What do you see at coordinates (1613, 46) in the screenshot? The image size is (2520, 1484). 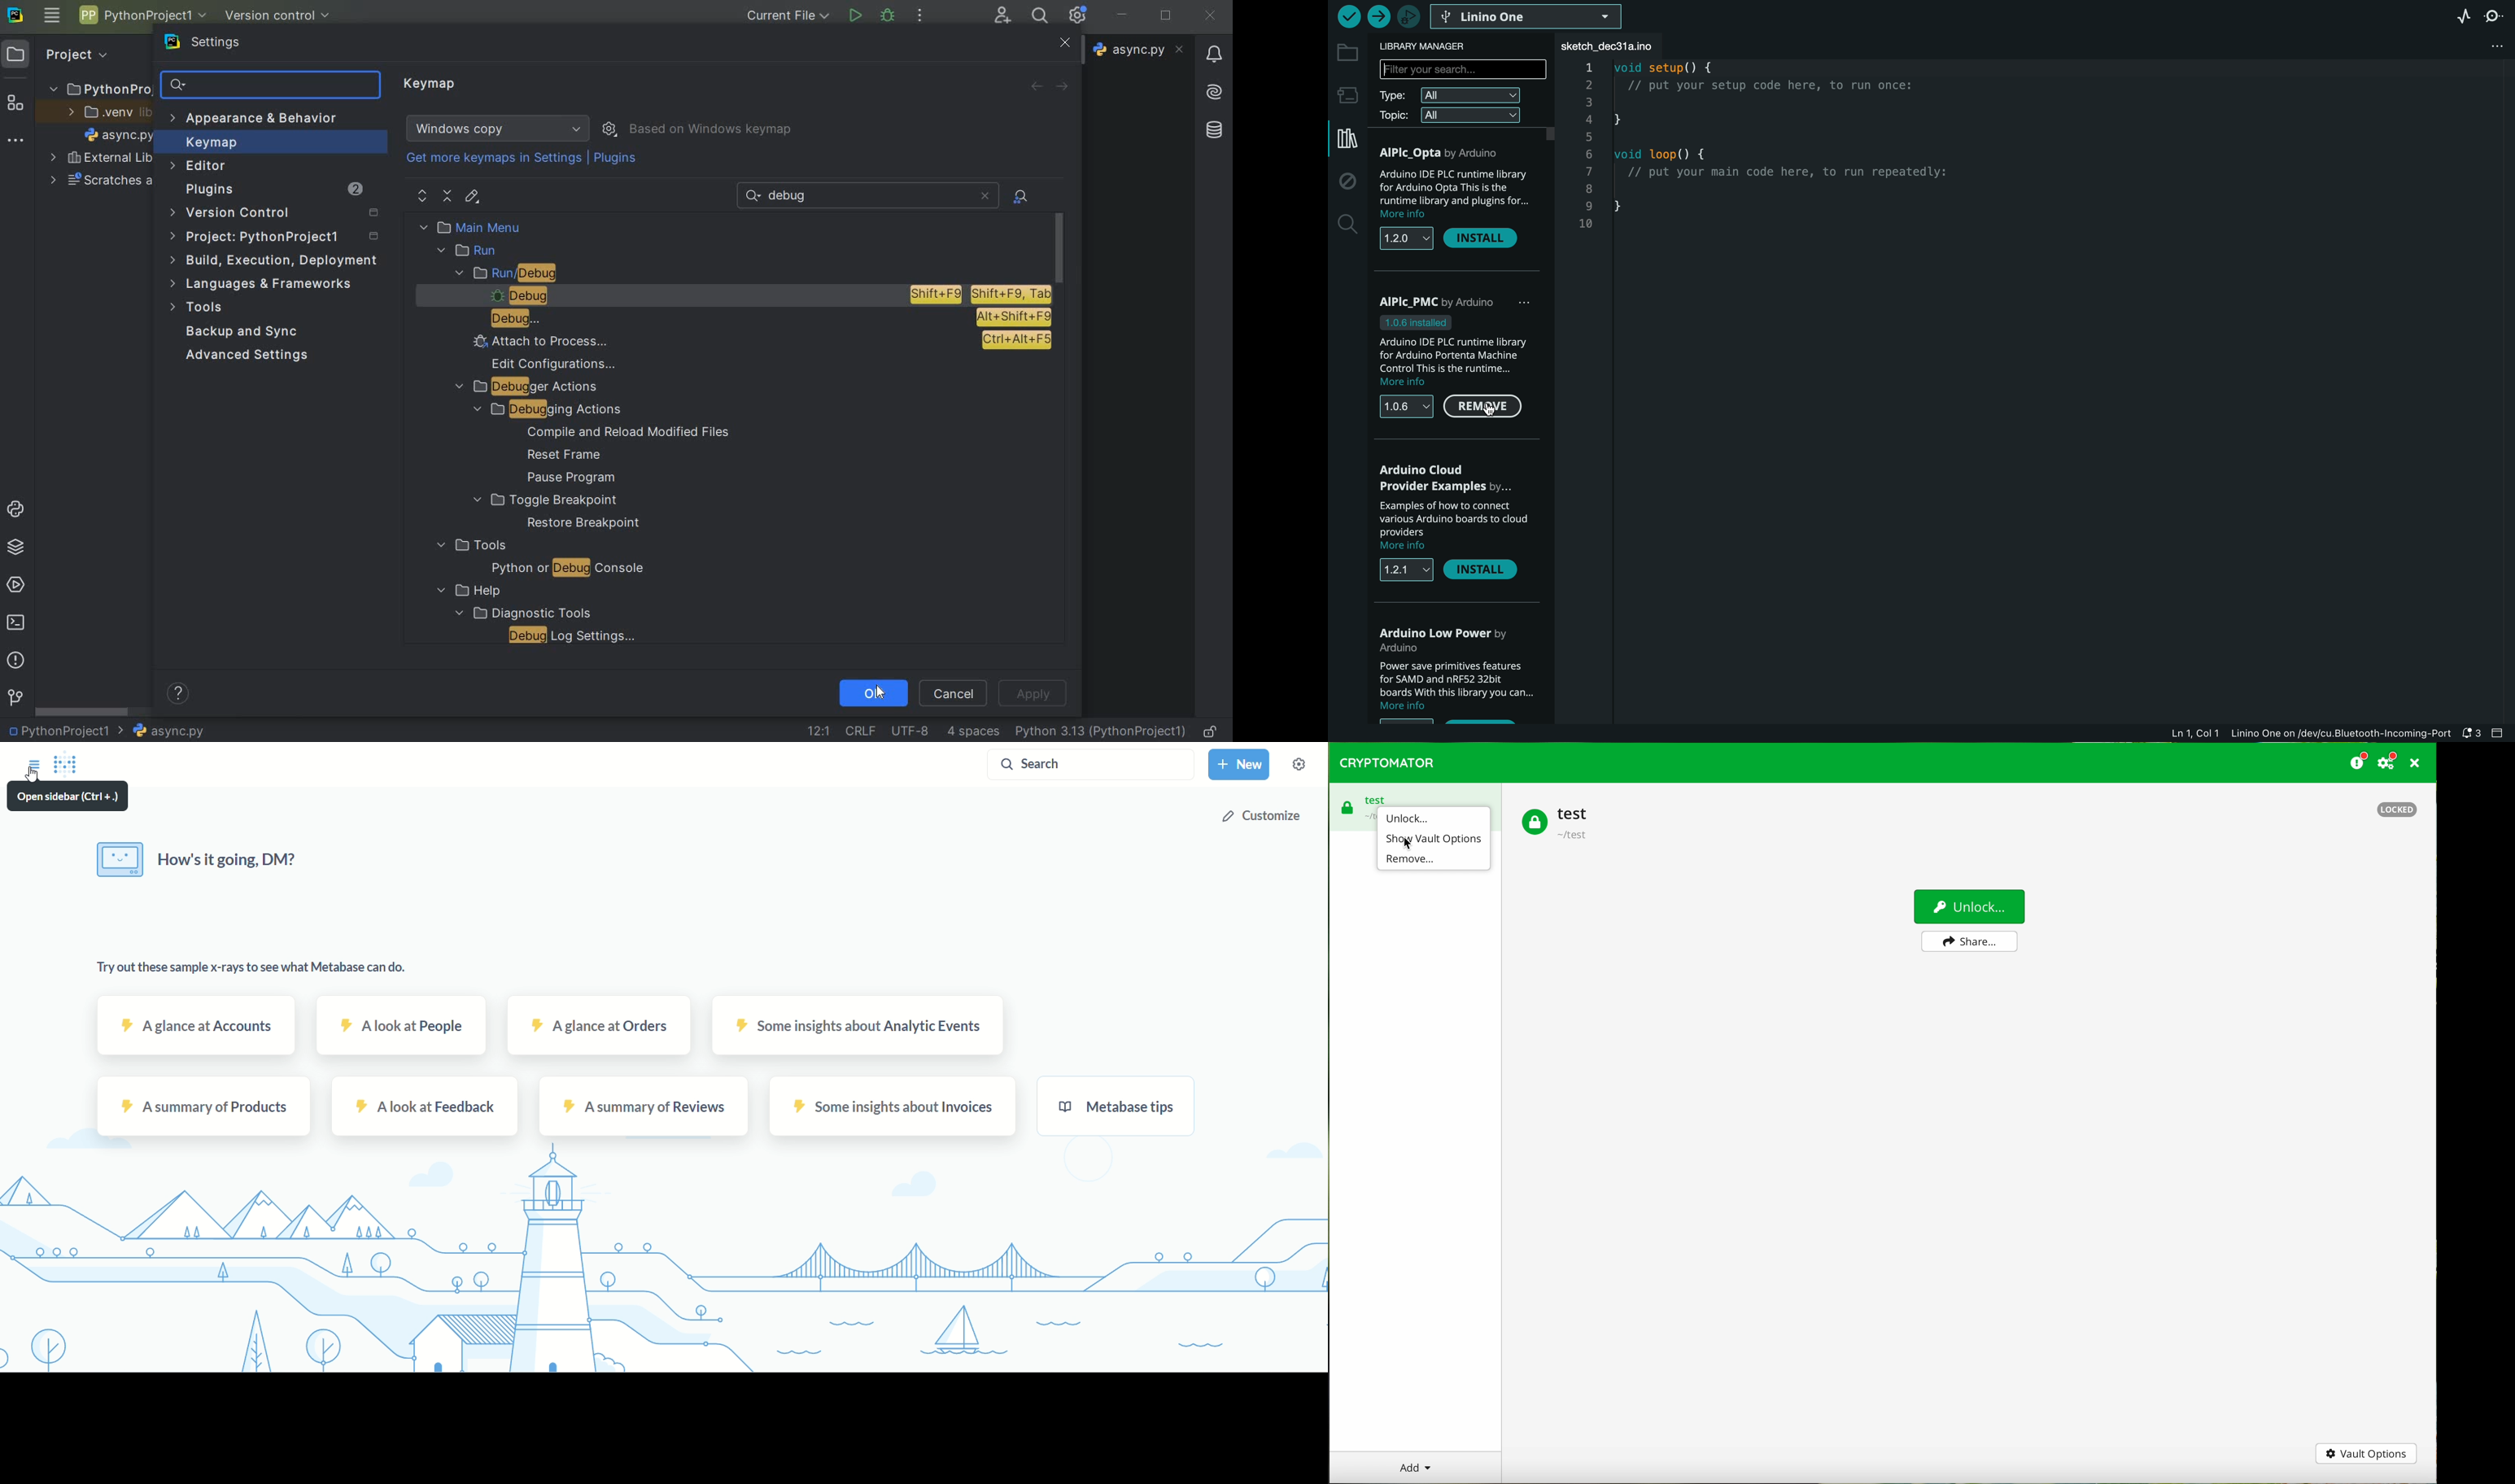 I see `file tab` at bounding box center [1613, 46].